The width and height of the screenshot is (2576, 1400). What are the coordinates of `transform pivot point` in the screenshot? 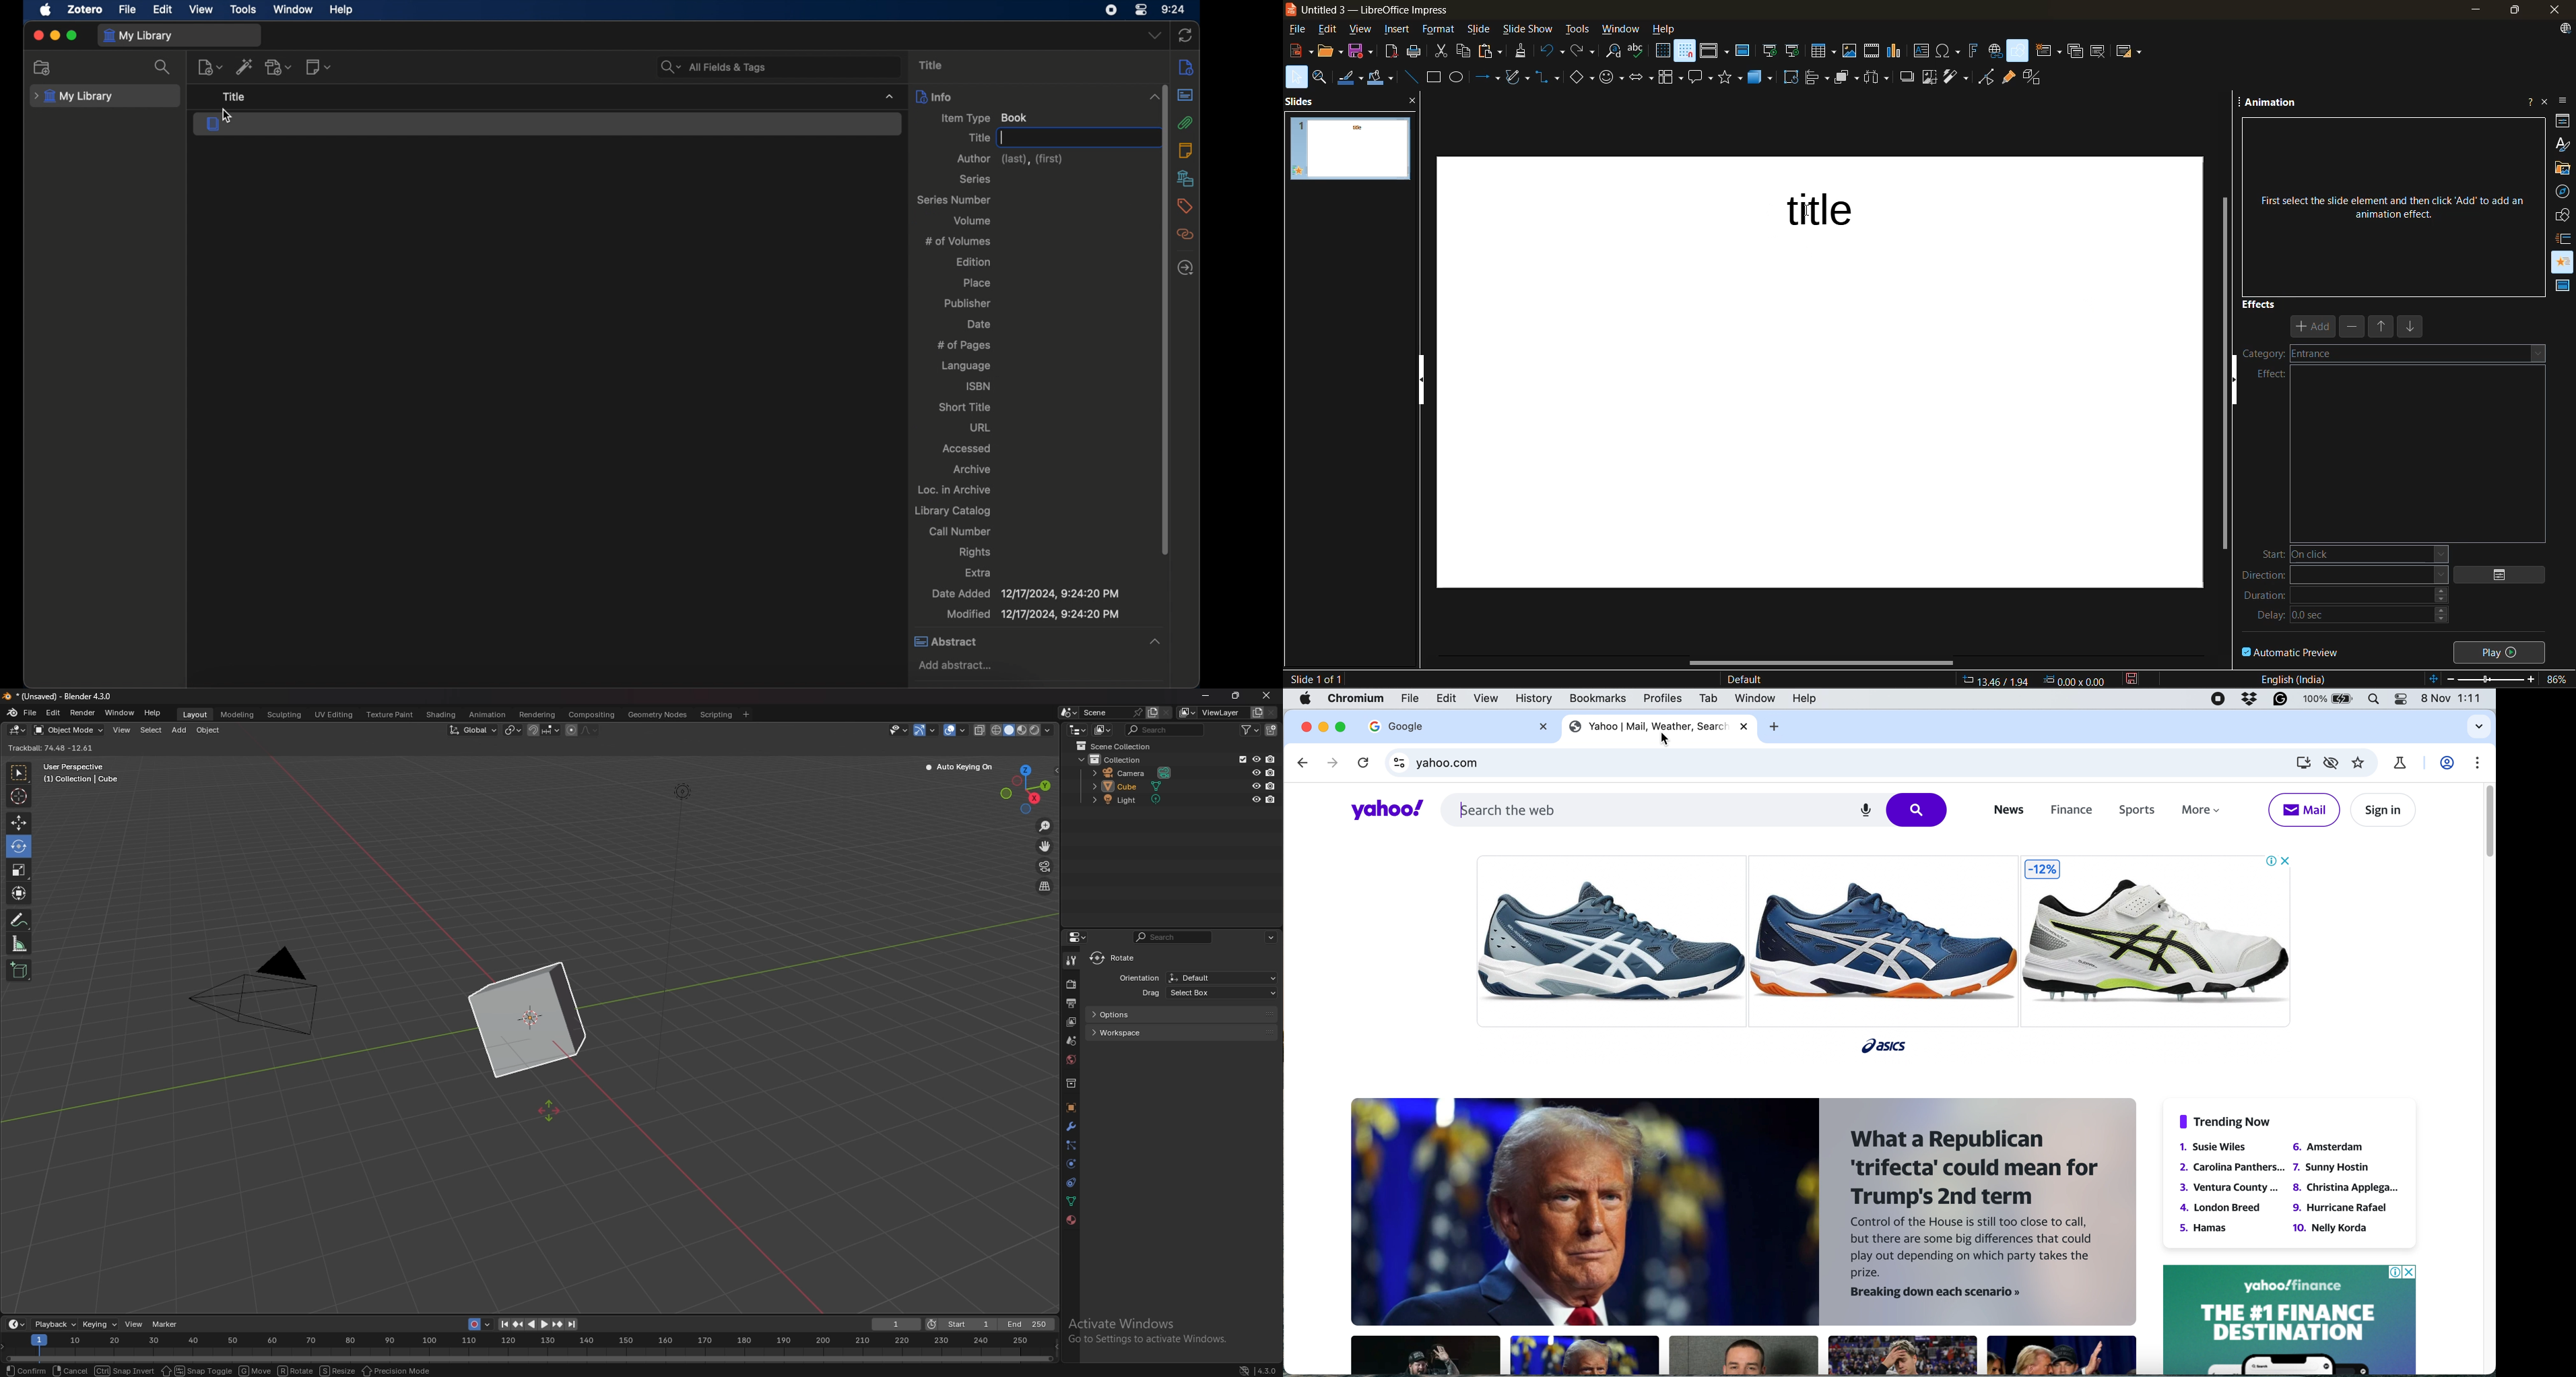 It's located at (514, 729).